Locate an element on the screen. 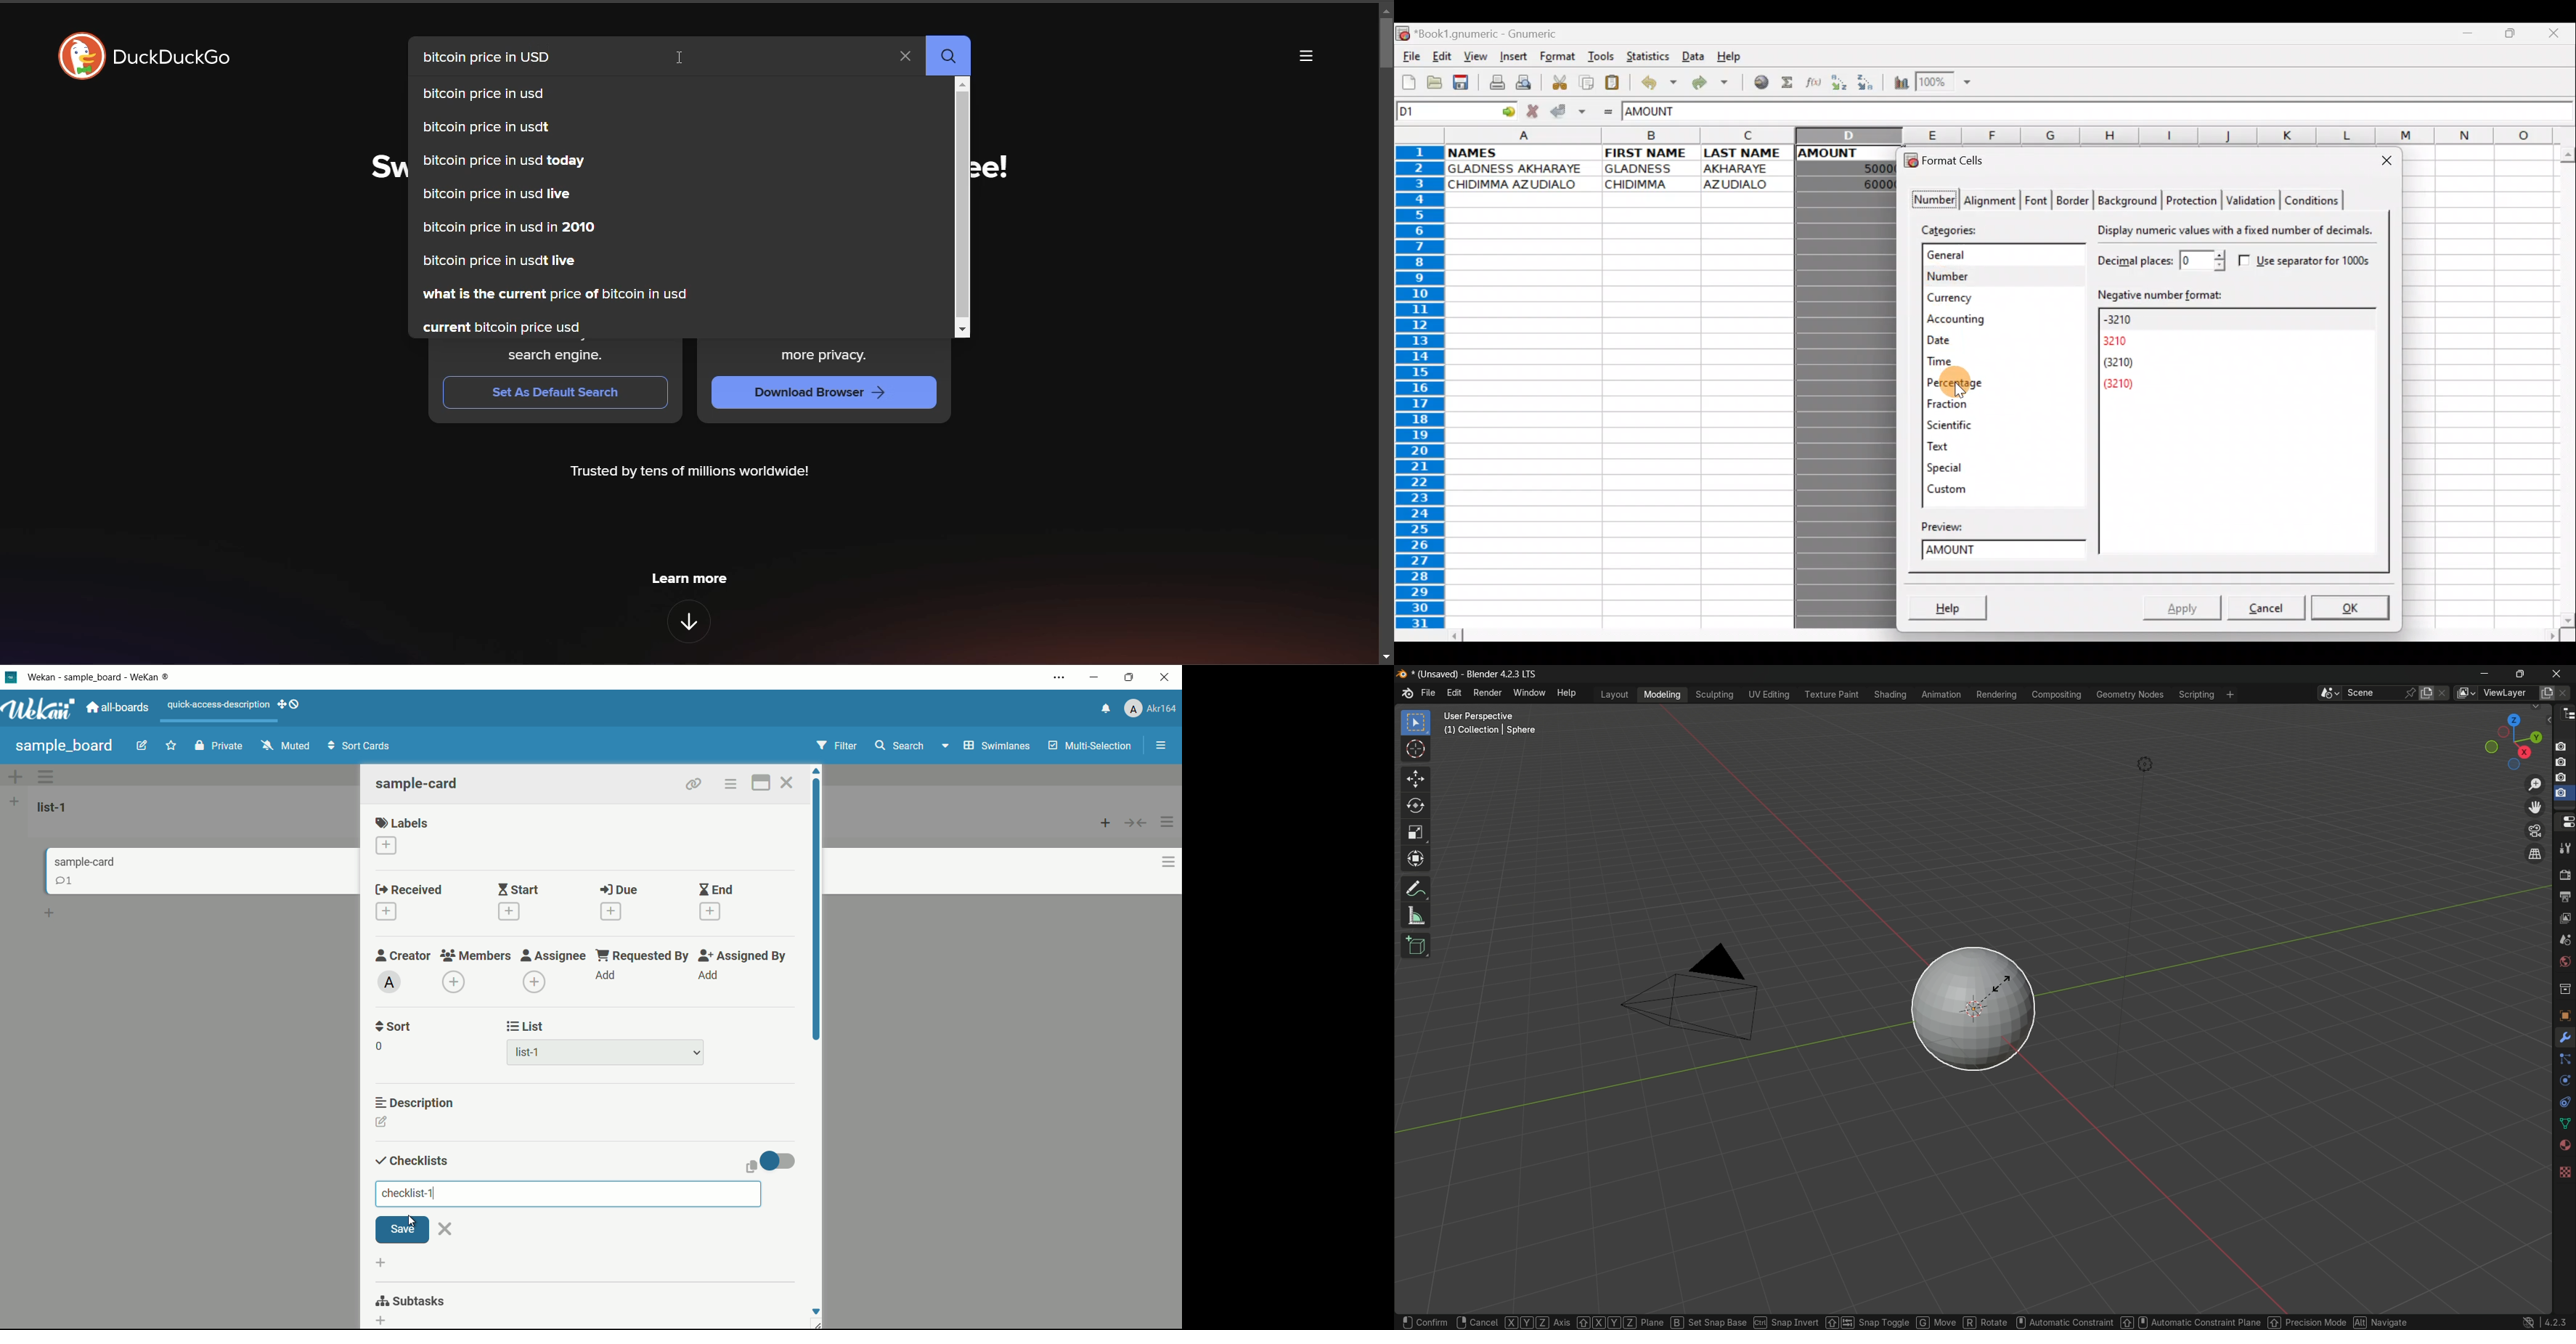 Image resolution: width=2576 pixels, height=1344 pixels. maximize is located at coordinates (1131, 678).